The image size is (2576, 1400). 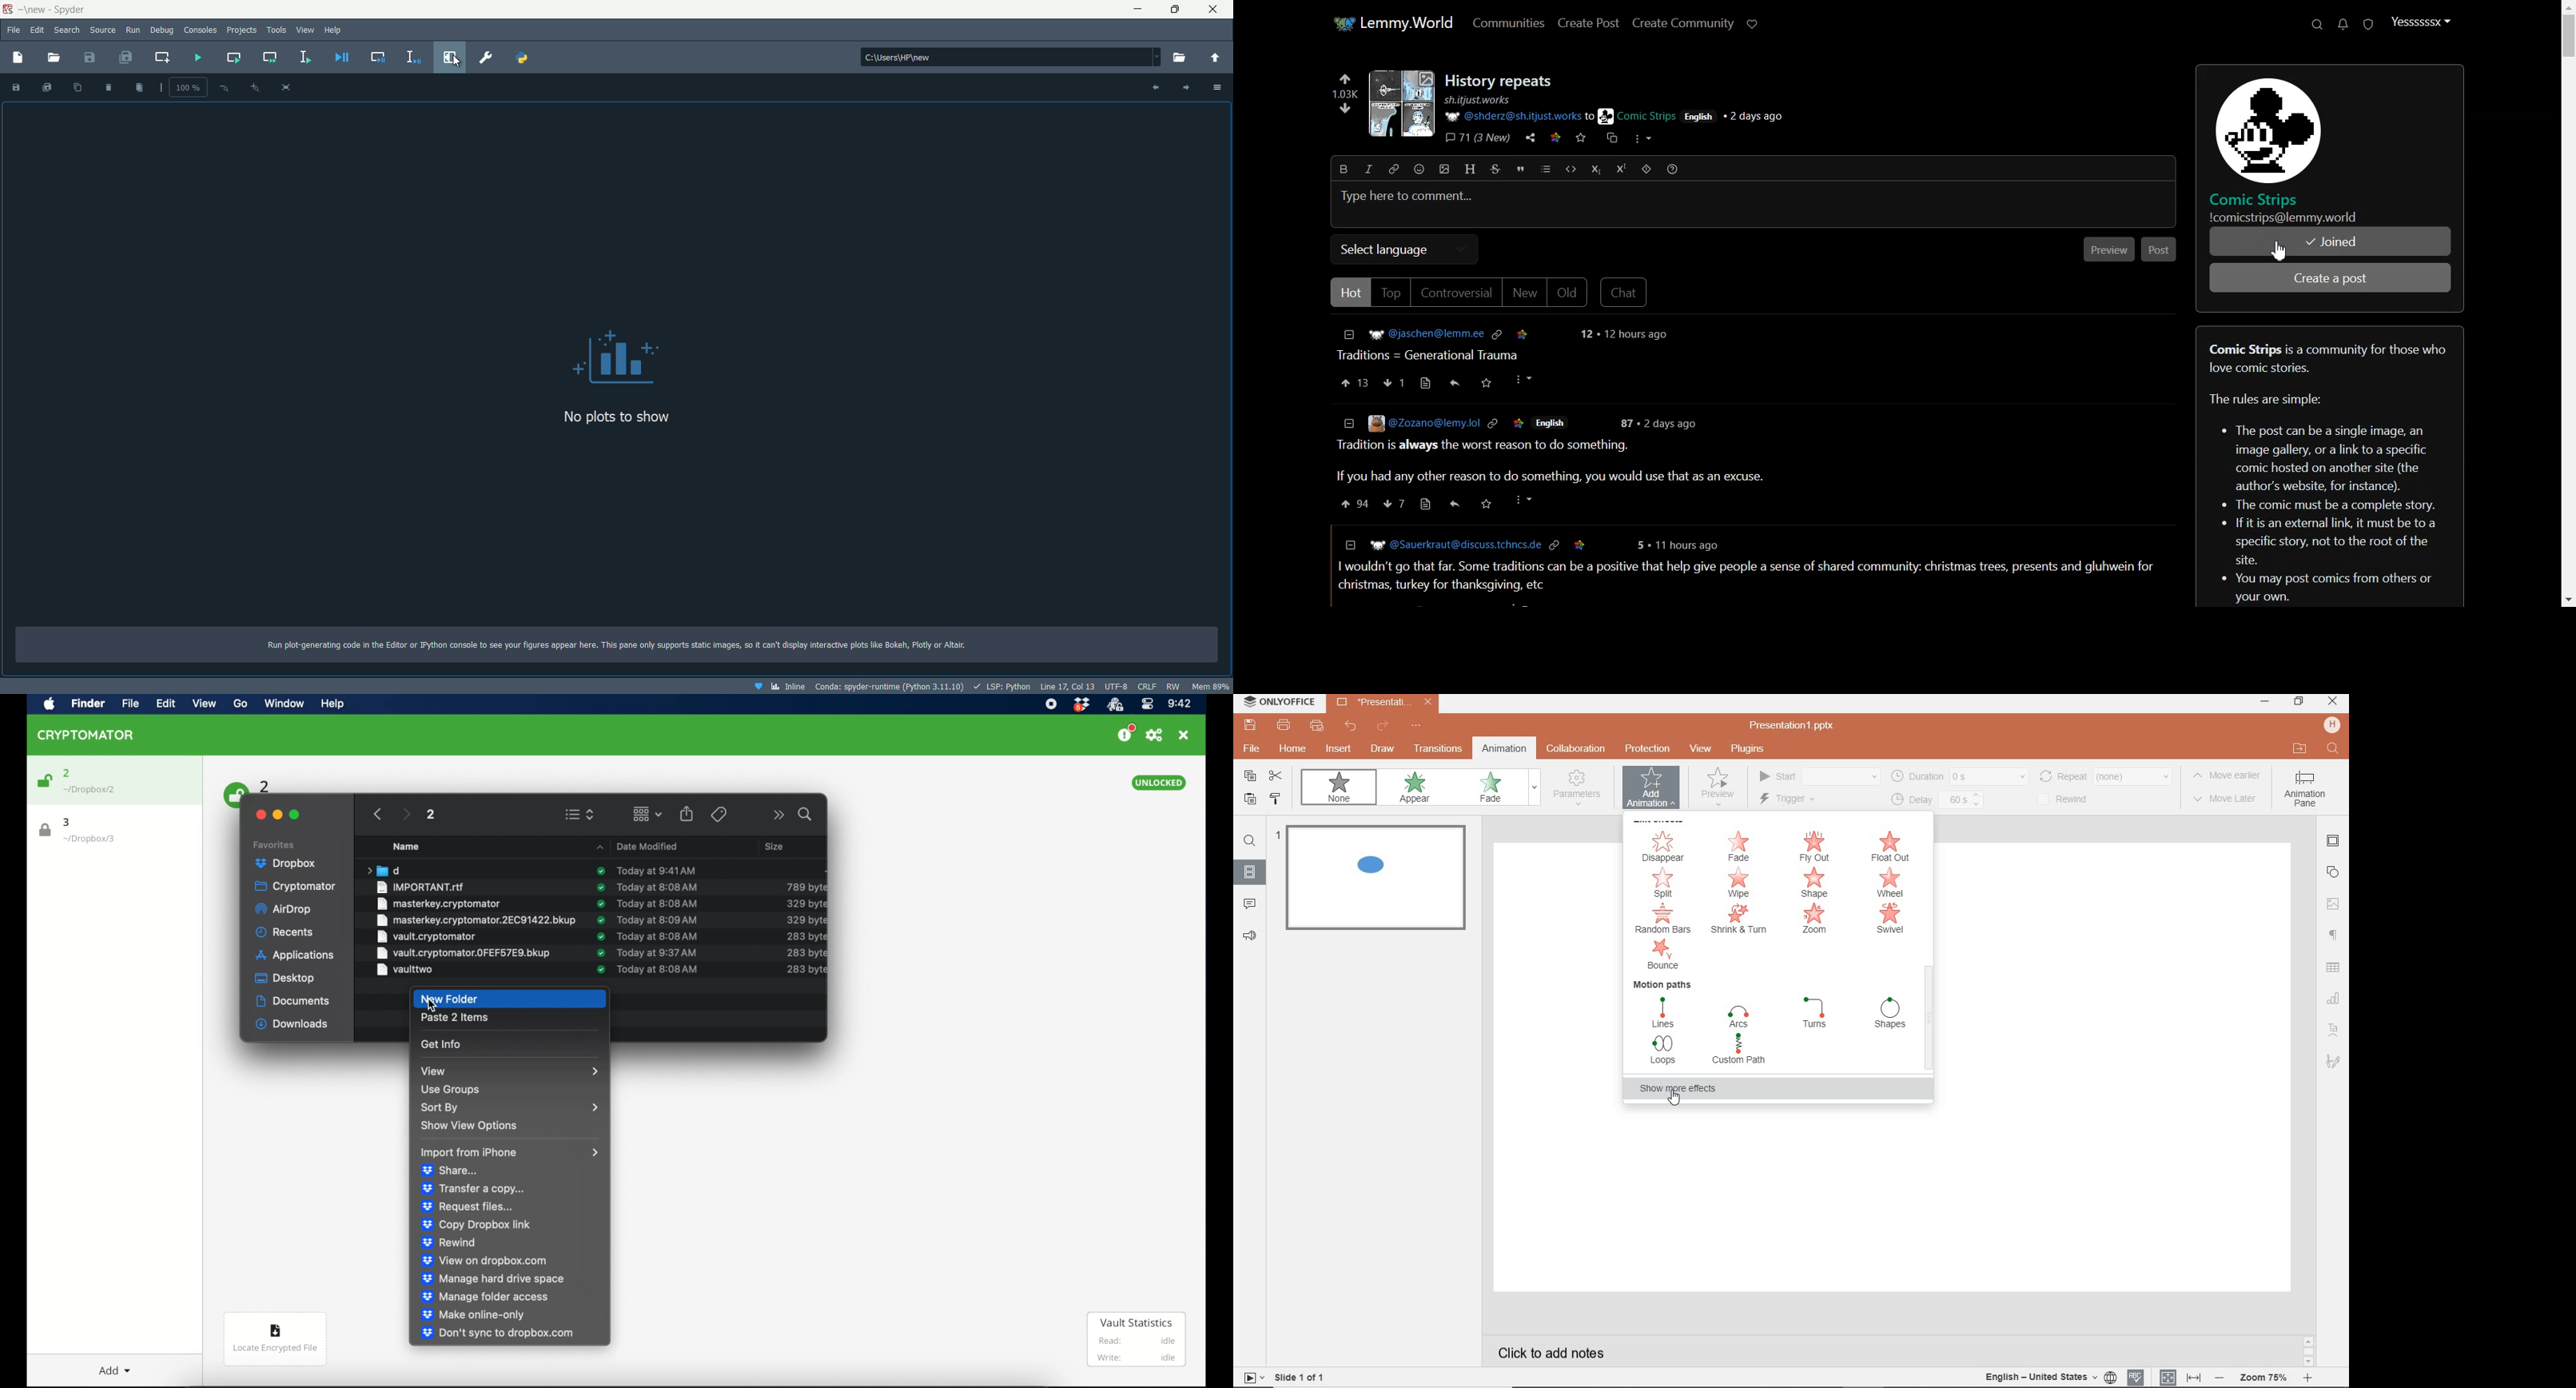 What do you see at coordinates (430, 814) in the screenshot?
I see `2` at bounding box center [430, 814].